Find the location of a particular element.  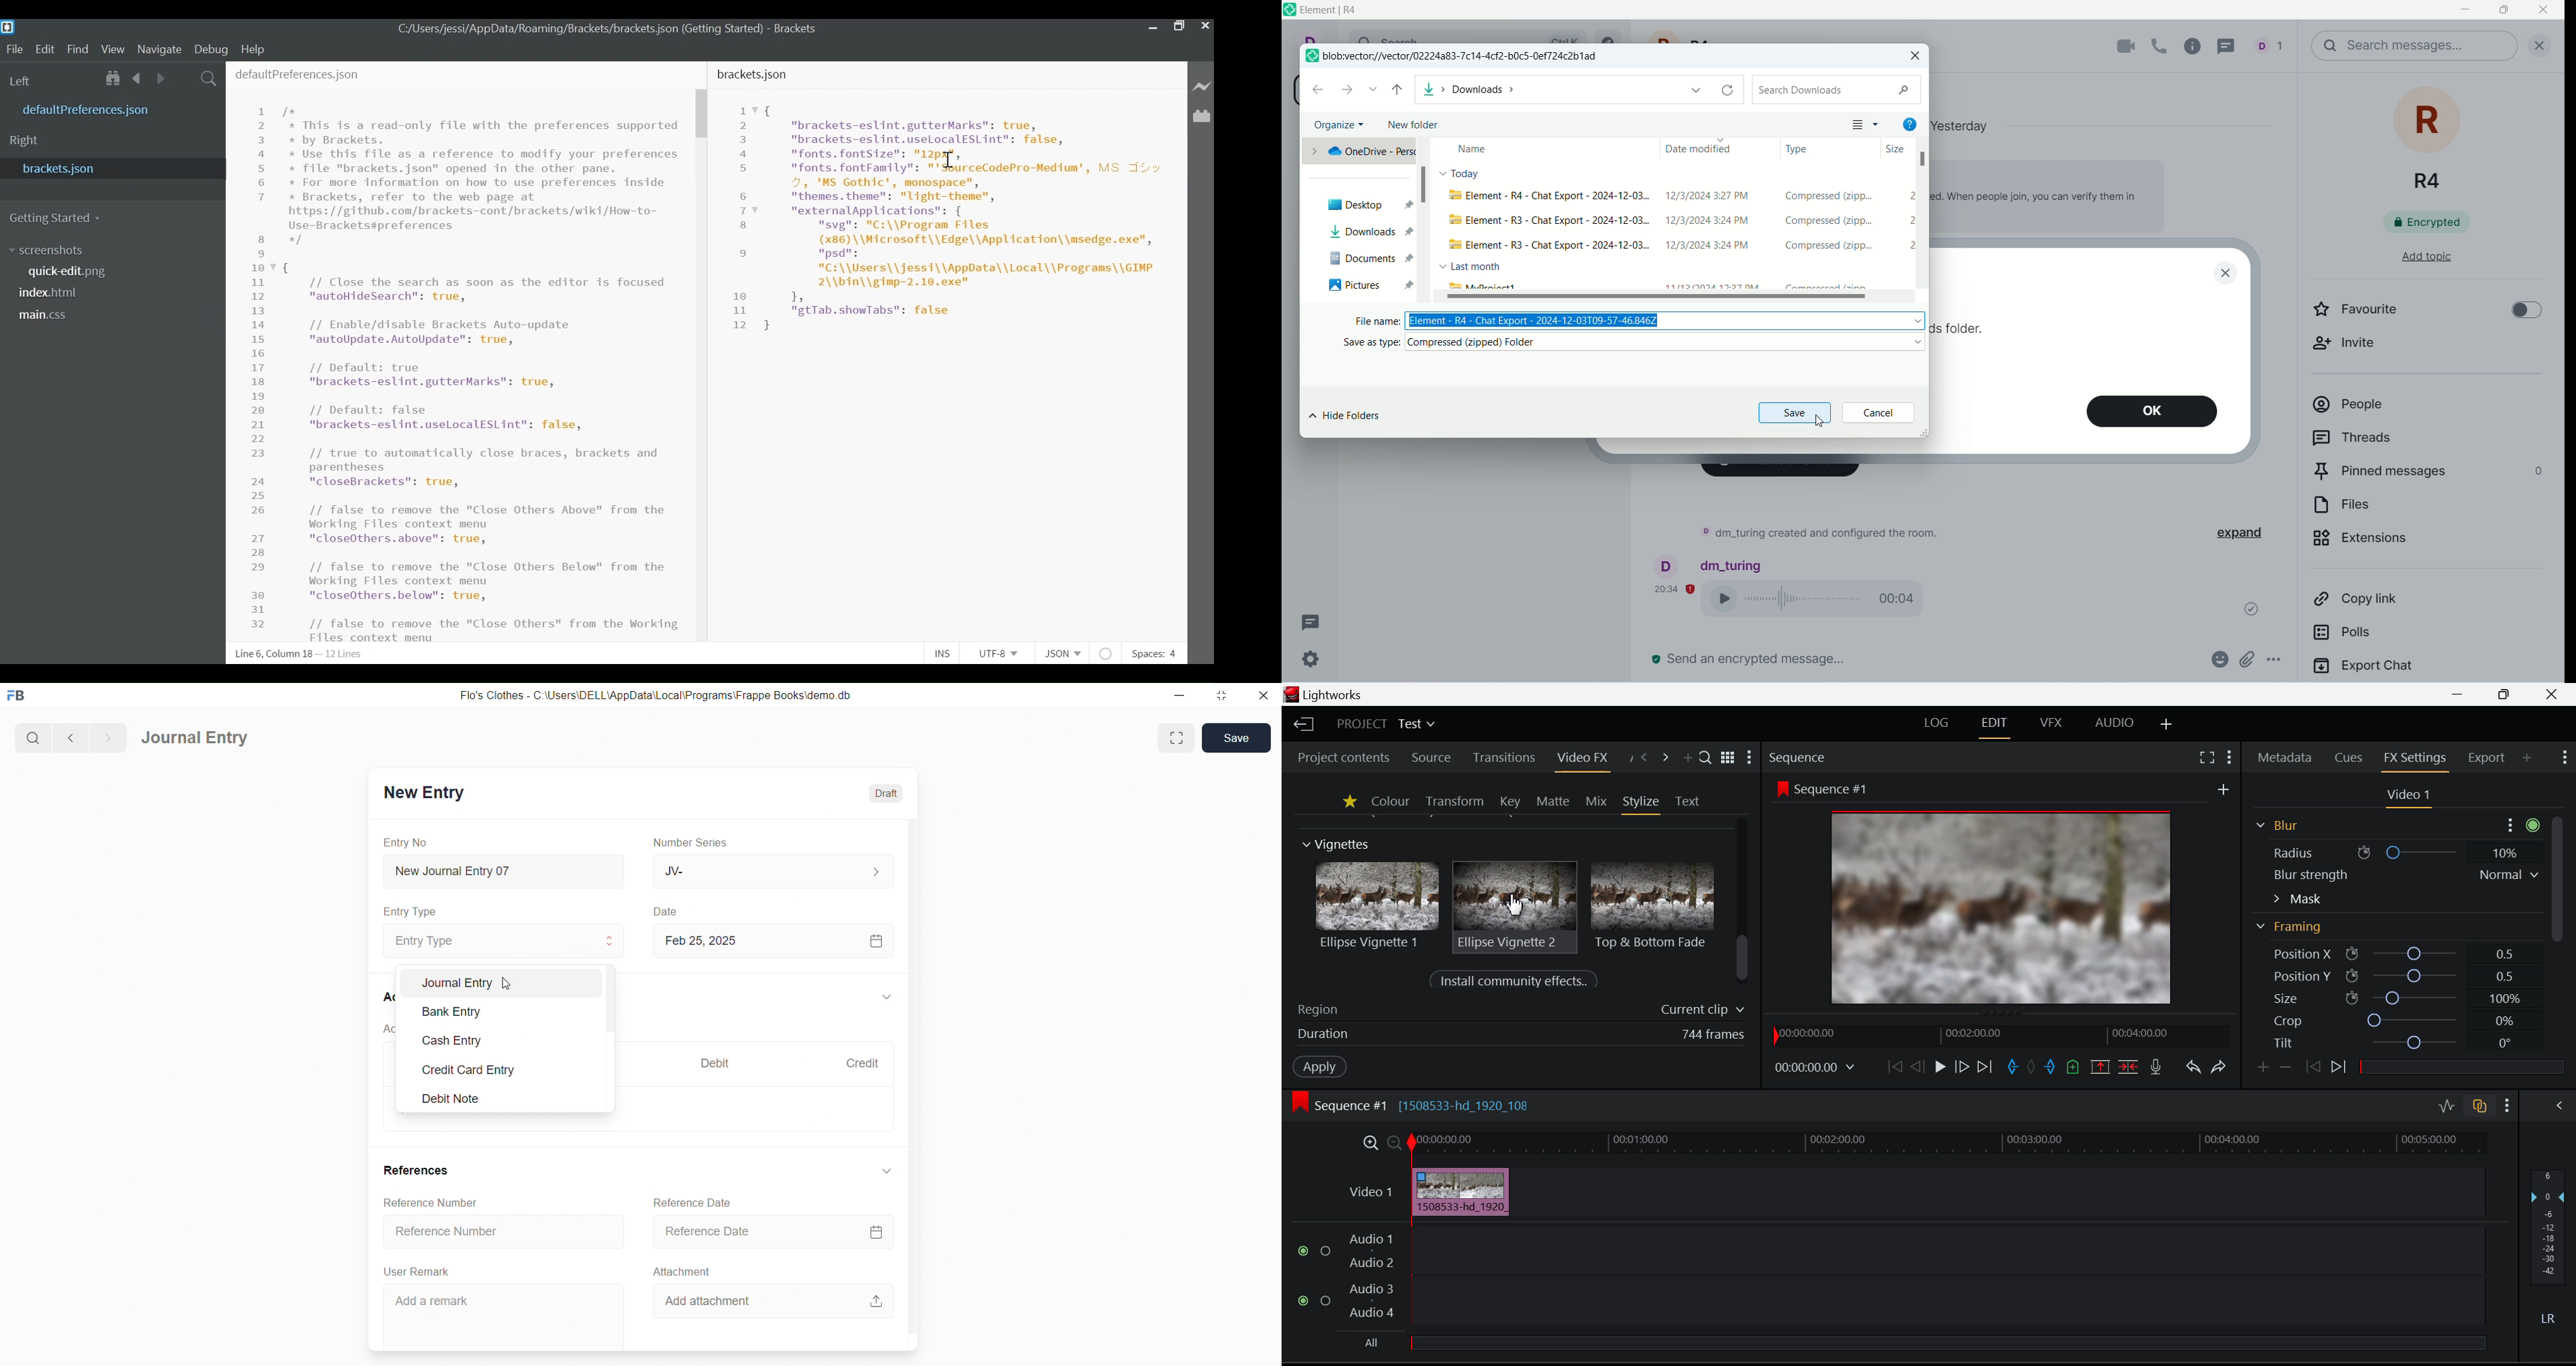

Debit Note is located at coordinates (506, 1097).